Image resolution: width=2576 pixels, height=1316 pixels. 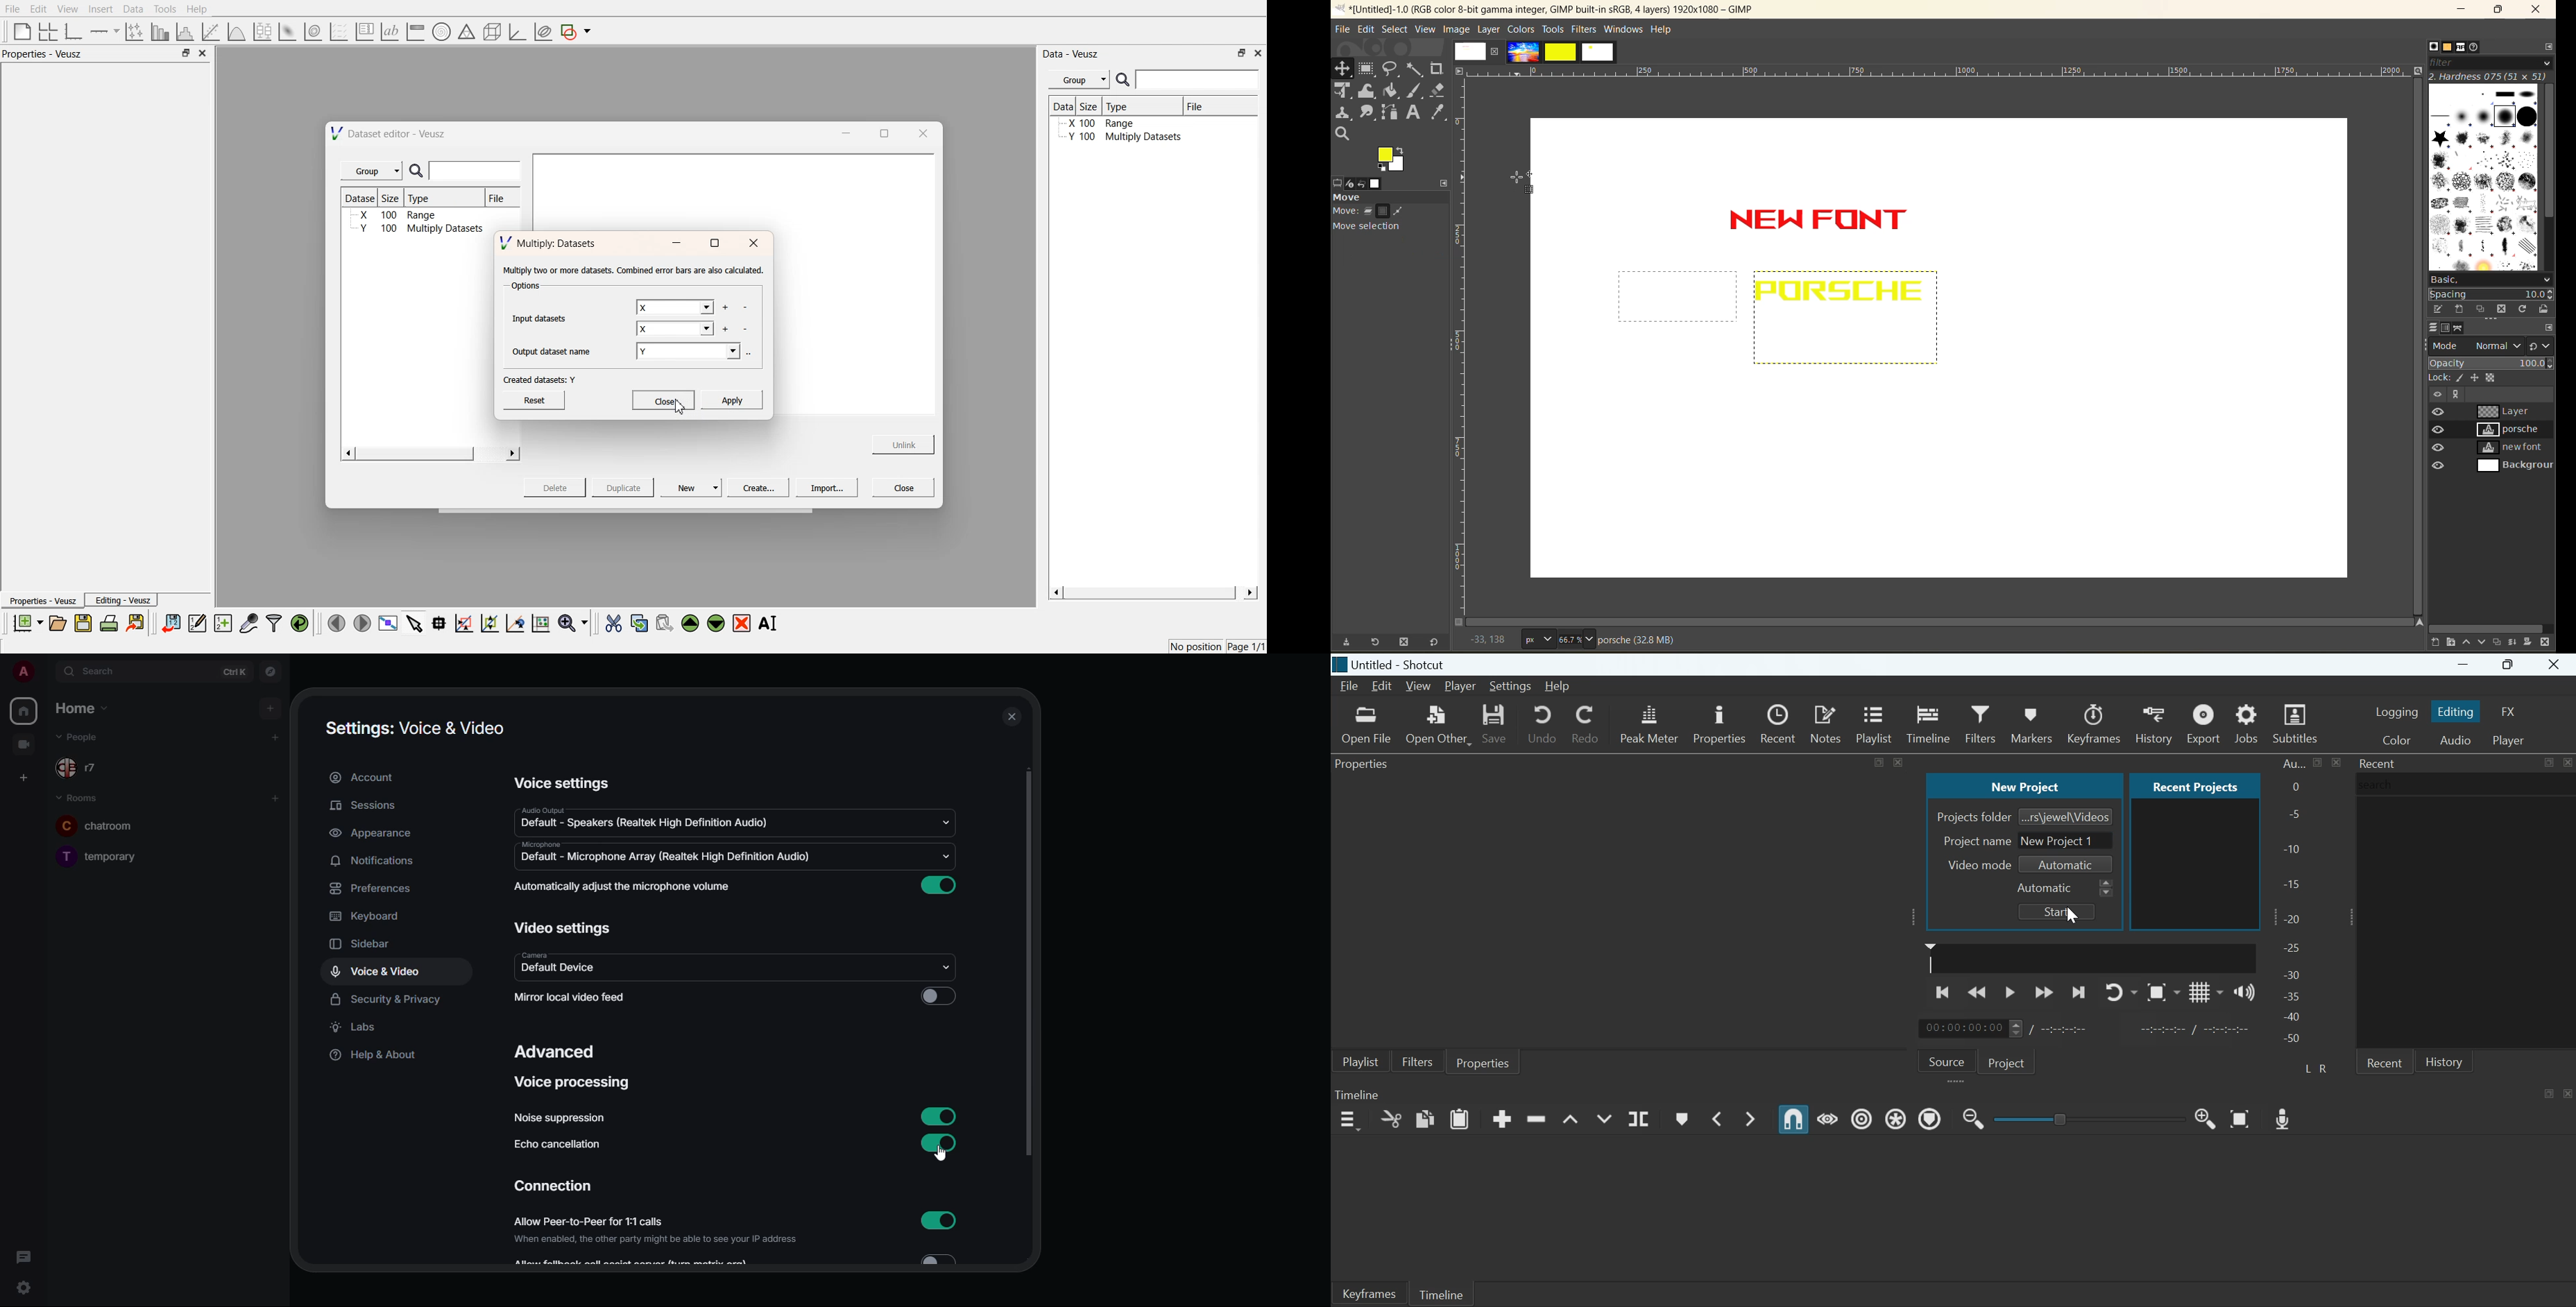 I want to click on restore tool preset, so click(x=1377, y=643).